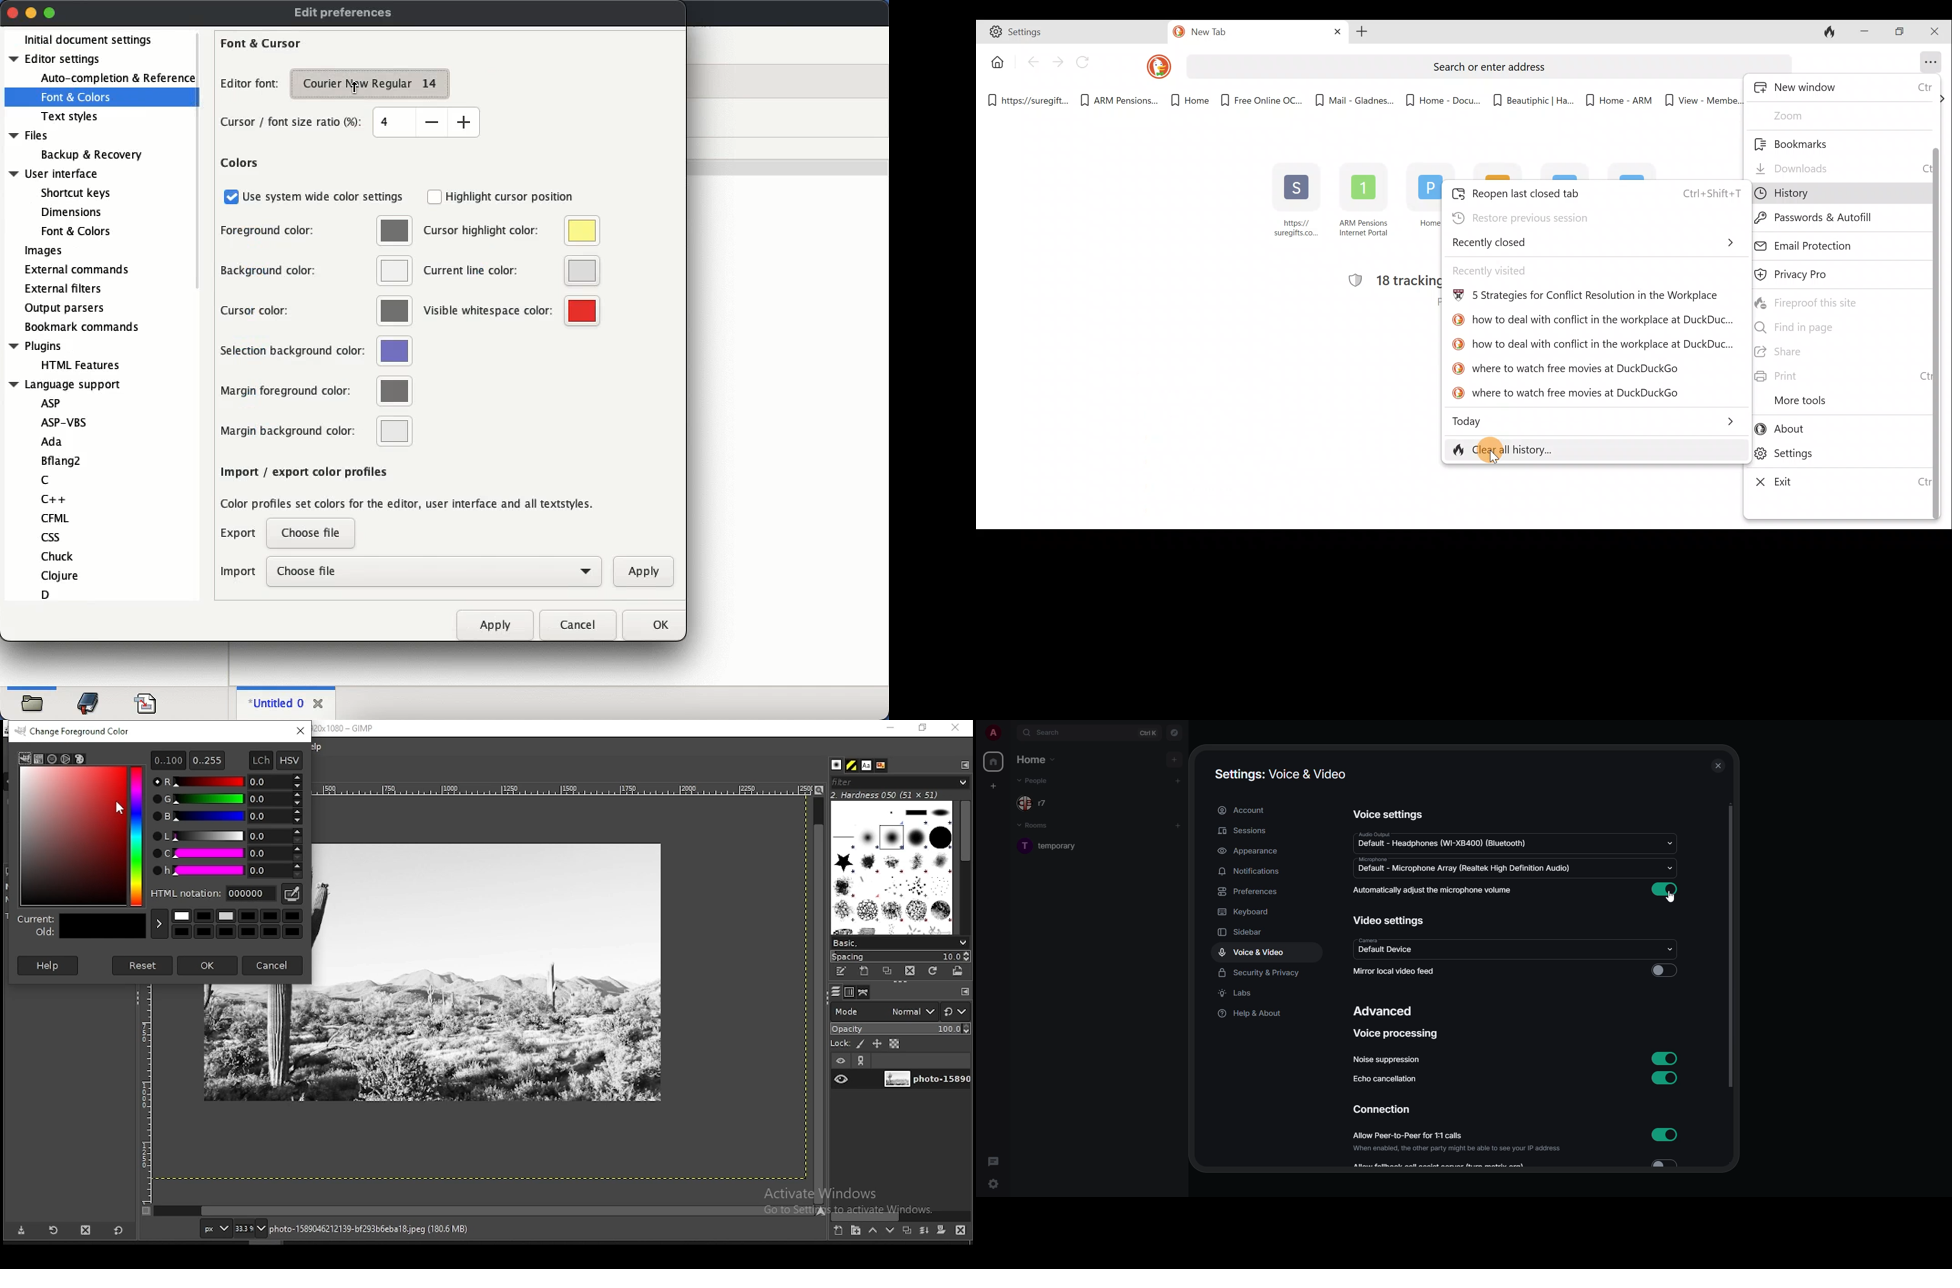  Describe the element at coordinates (1181, 826) in the screenshot. I see `add` at that location.